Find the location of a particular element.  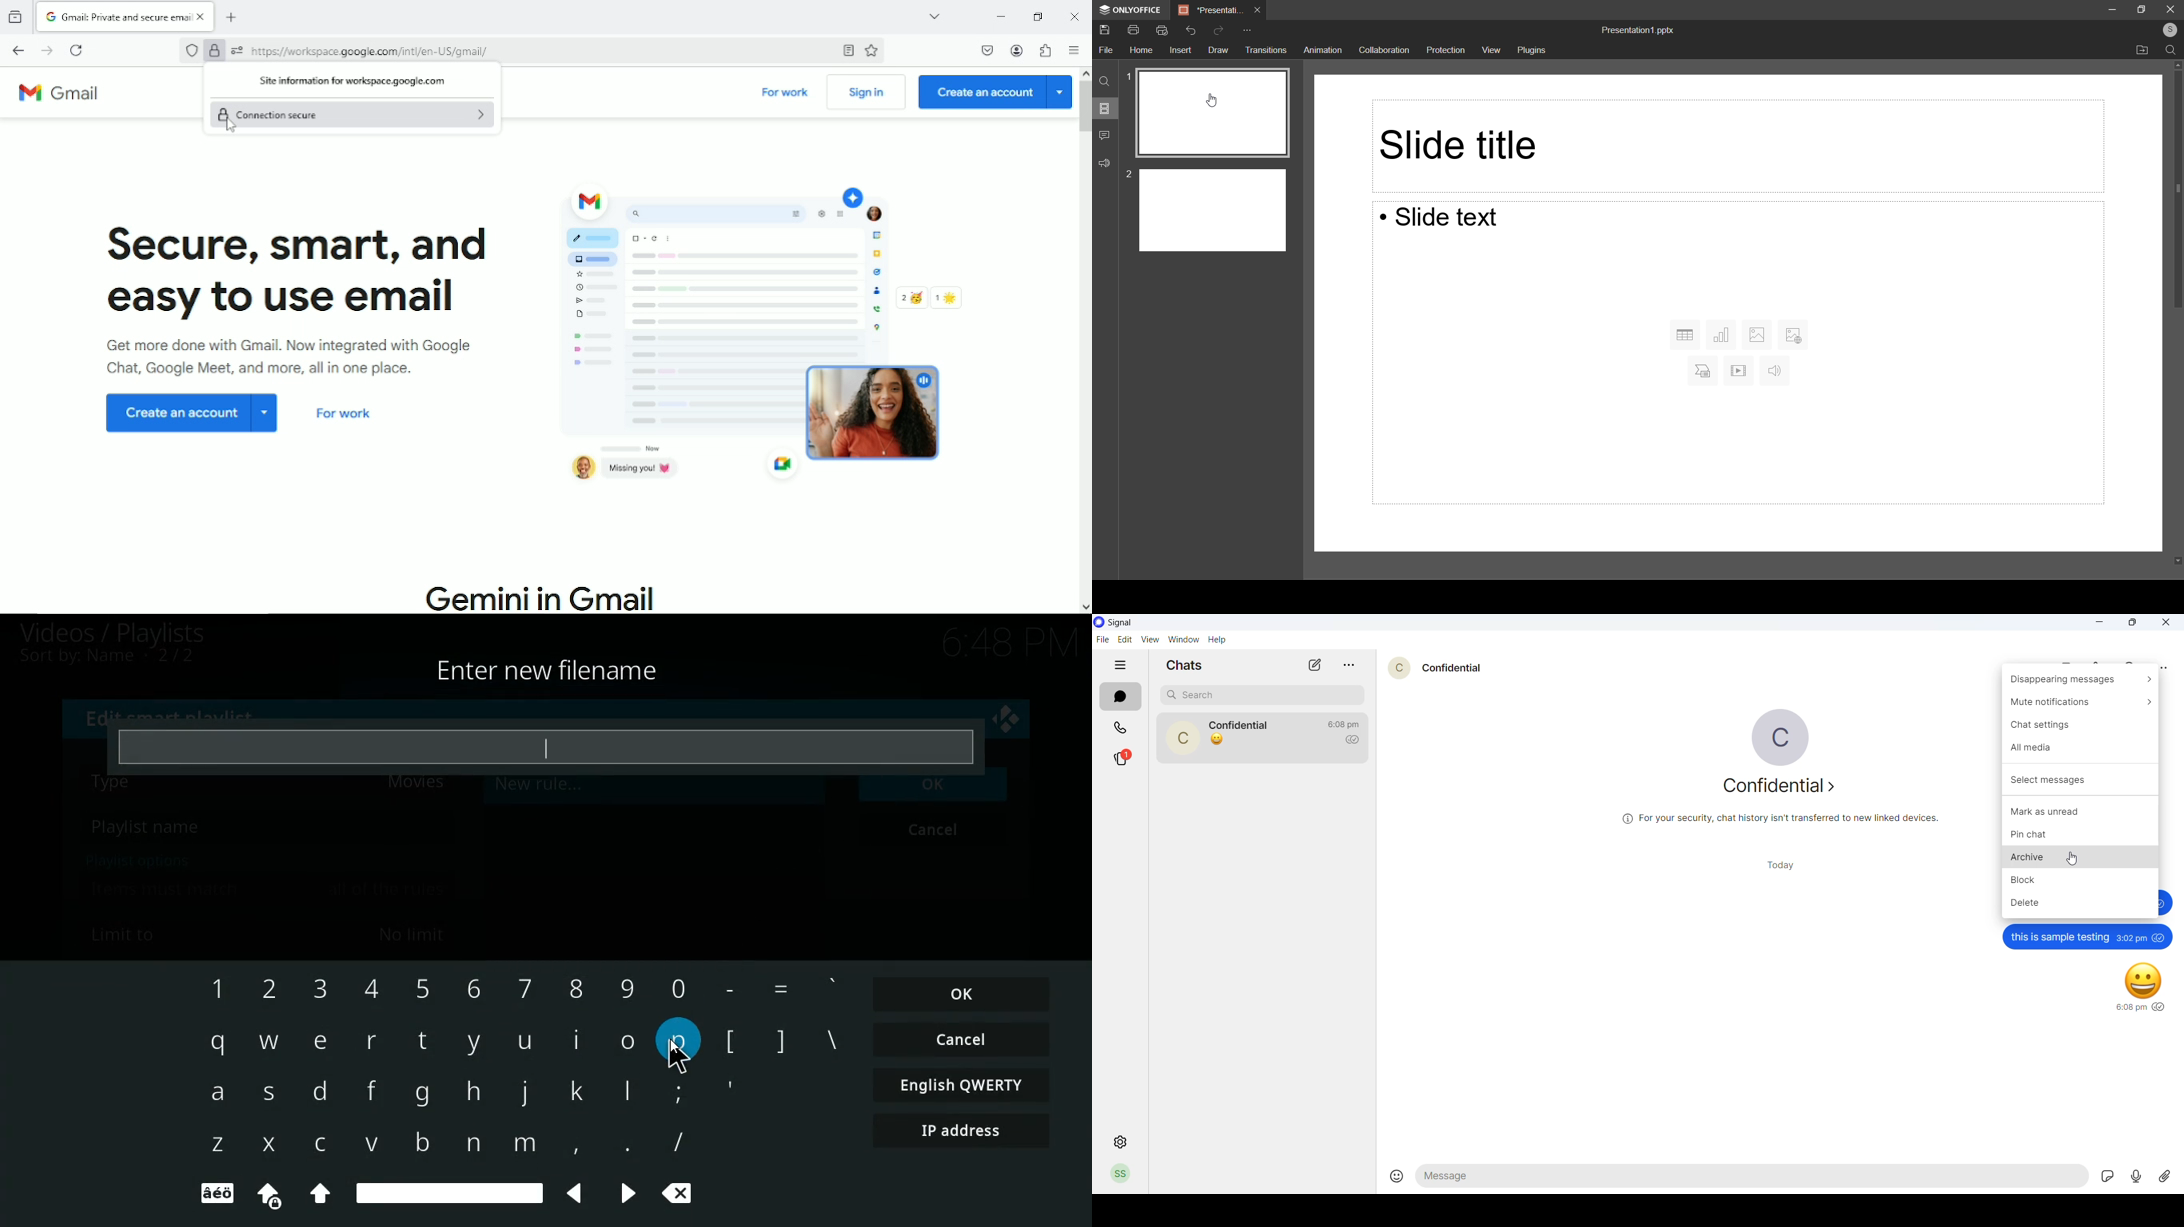

0 is located at coordinates (676, 986).